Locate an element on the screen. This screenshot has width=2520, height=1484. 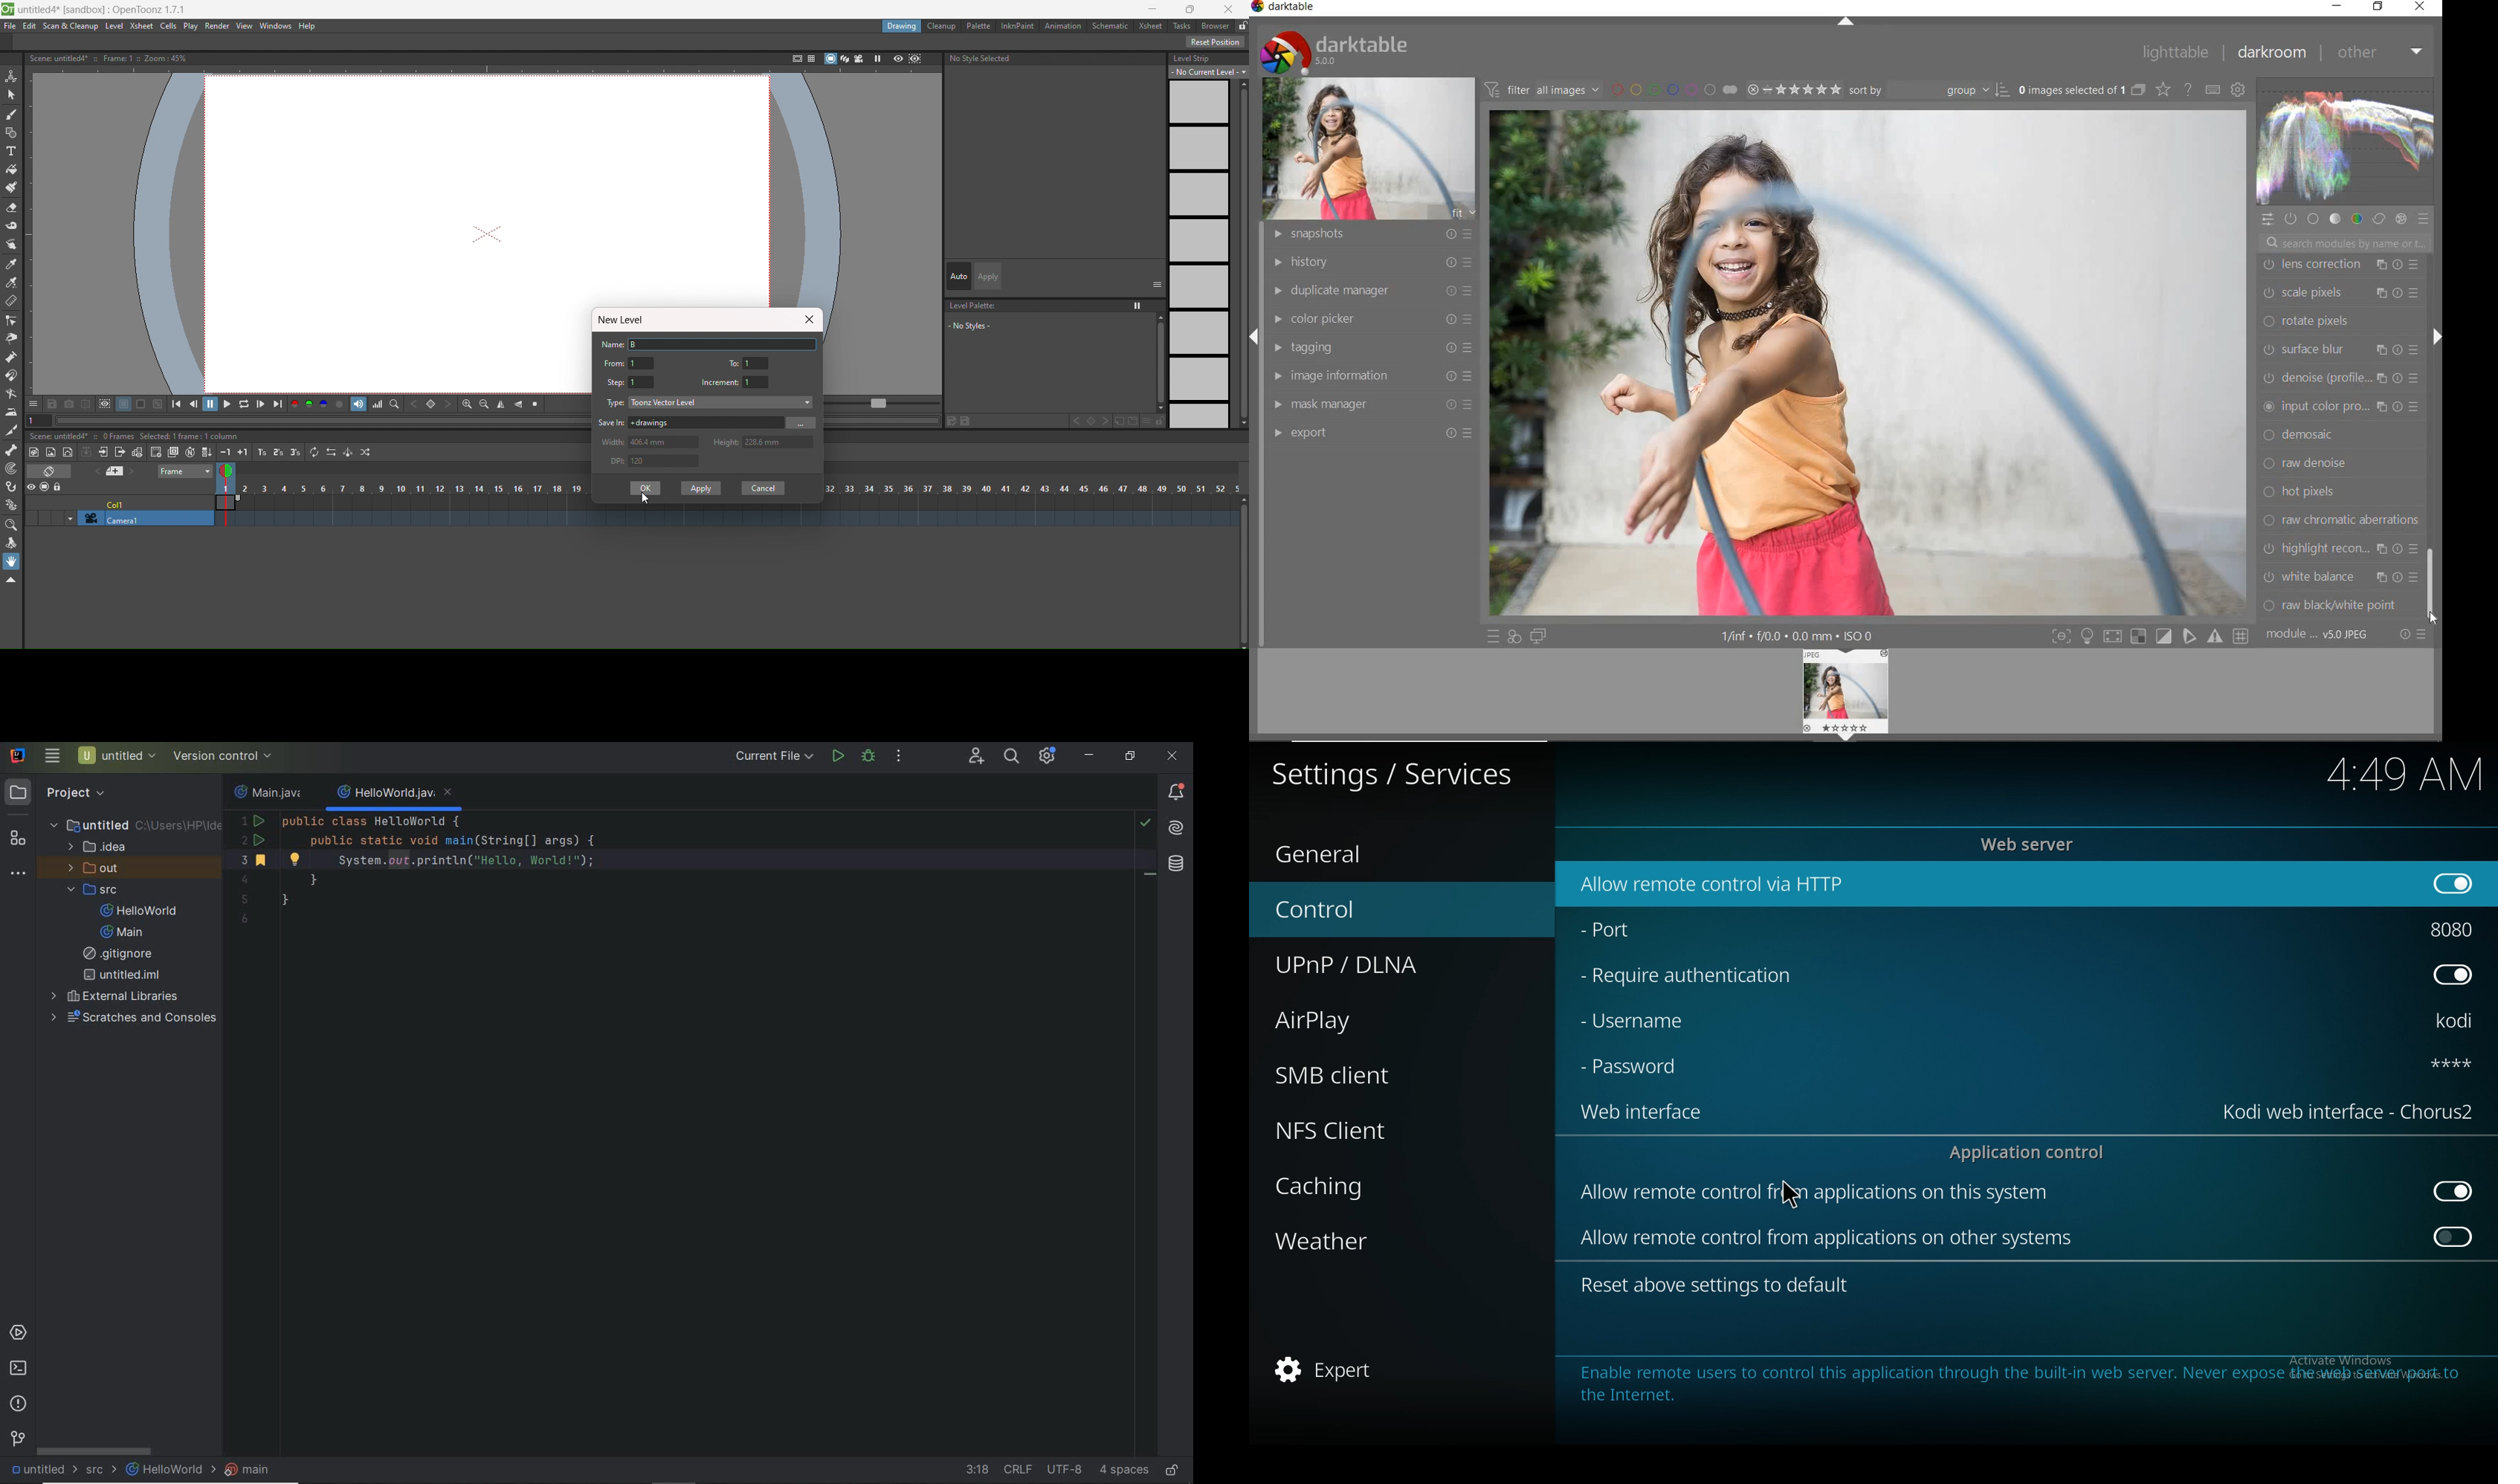
animation tool is located at coordinates (12, 77).